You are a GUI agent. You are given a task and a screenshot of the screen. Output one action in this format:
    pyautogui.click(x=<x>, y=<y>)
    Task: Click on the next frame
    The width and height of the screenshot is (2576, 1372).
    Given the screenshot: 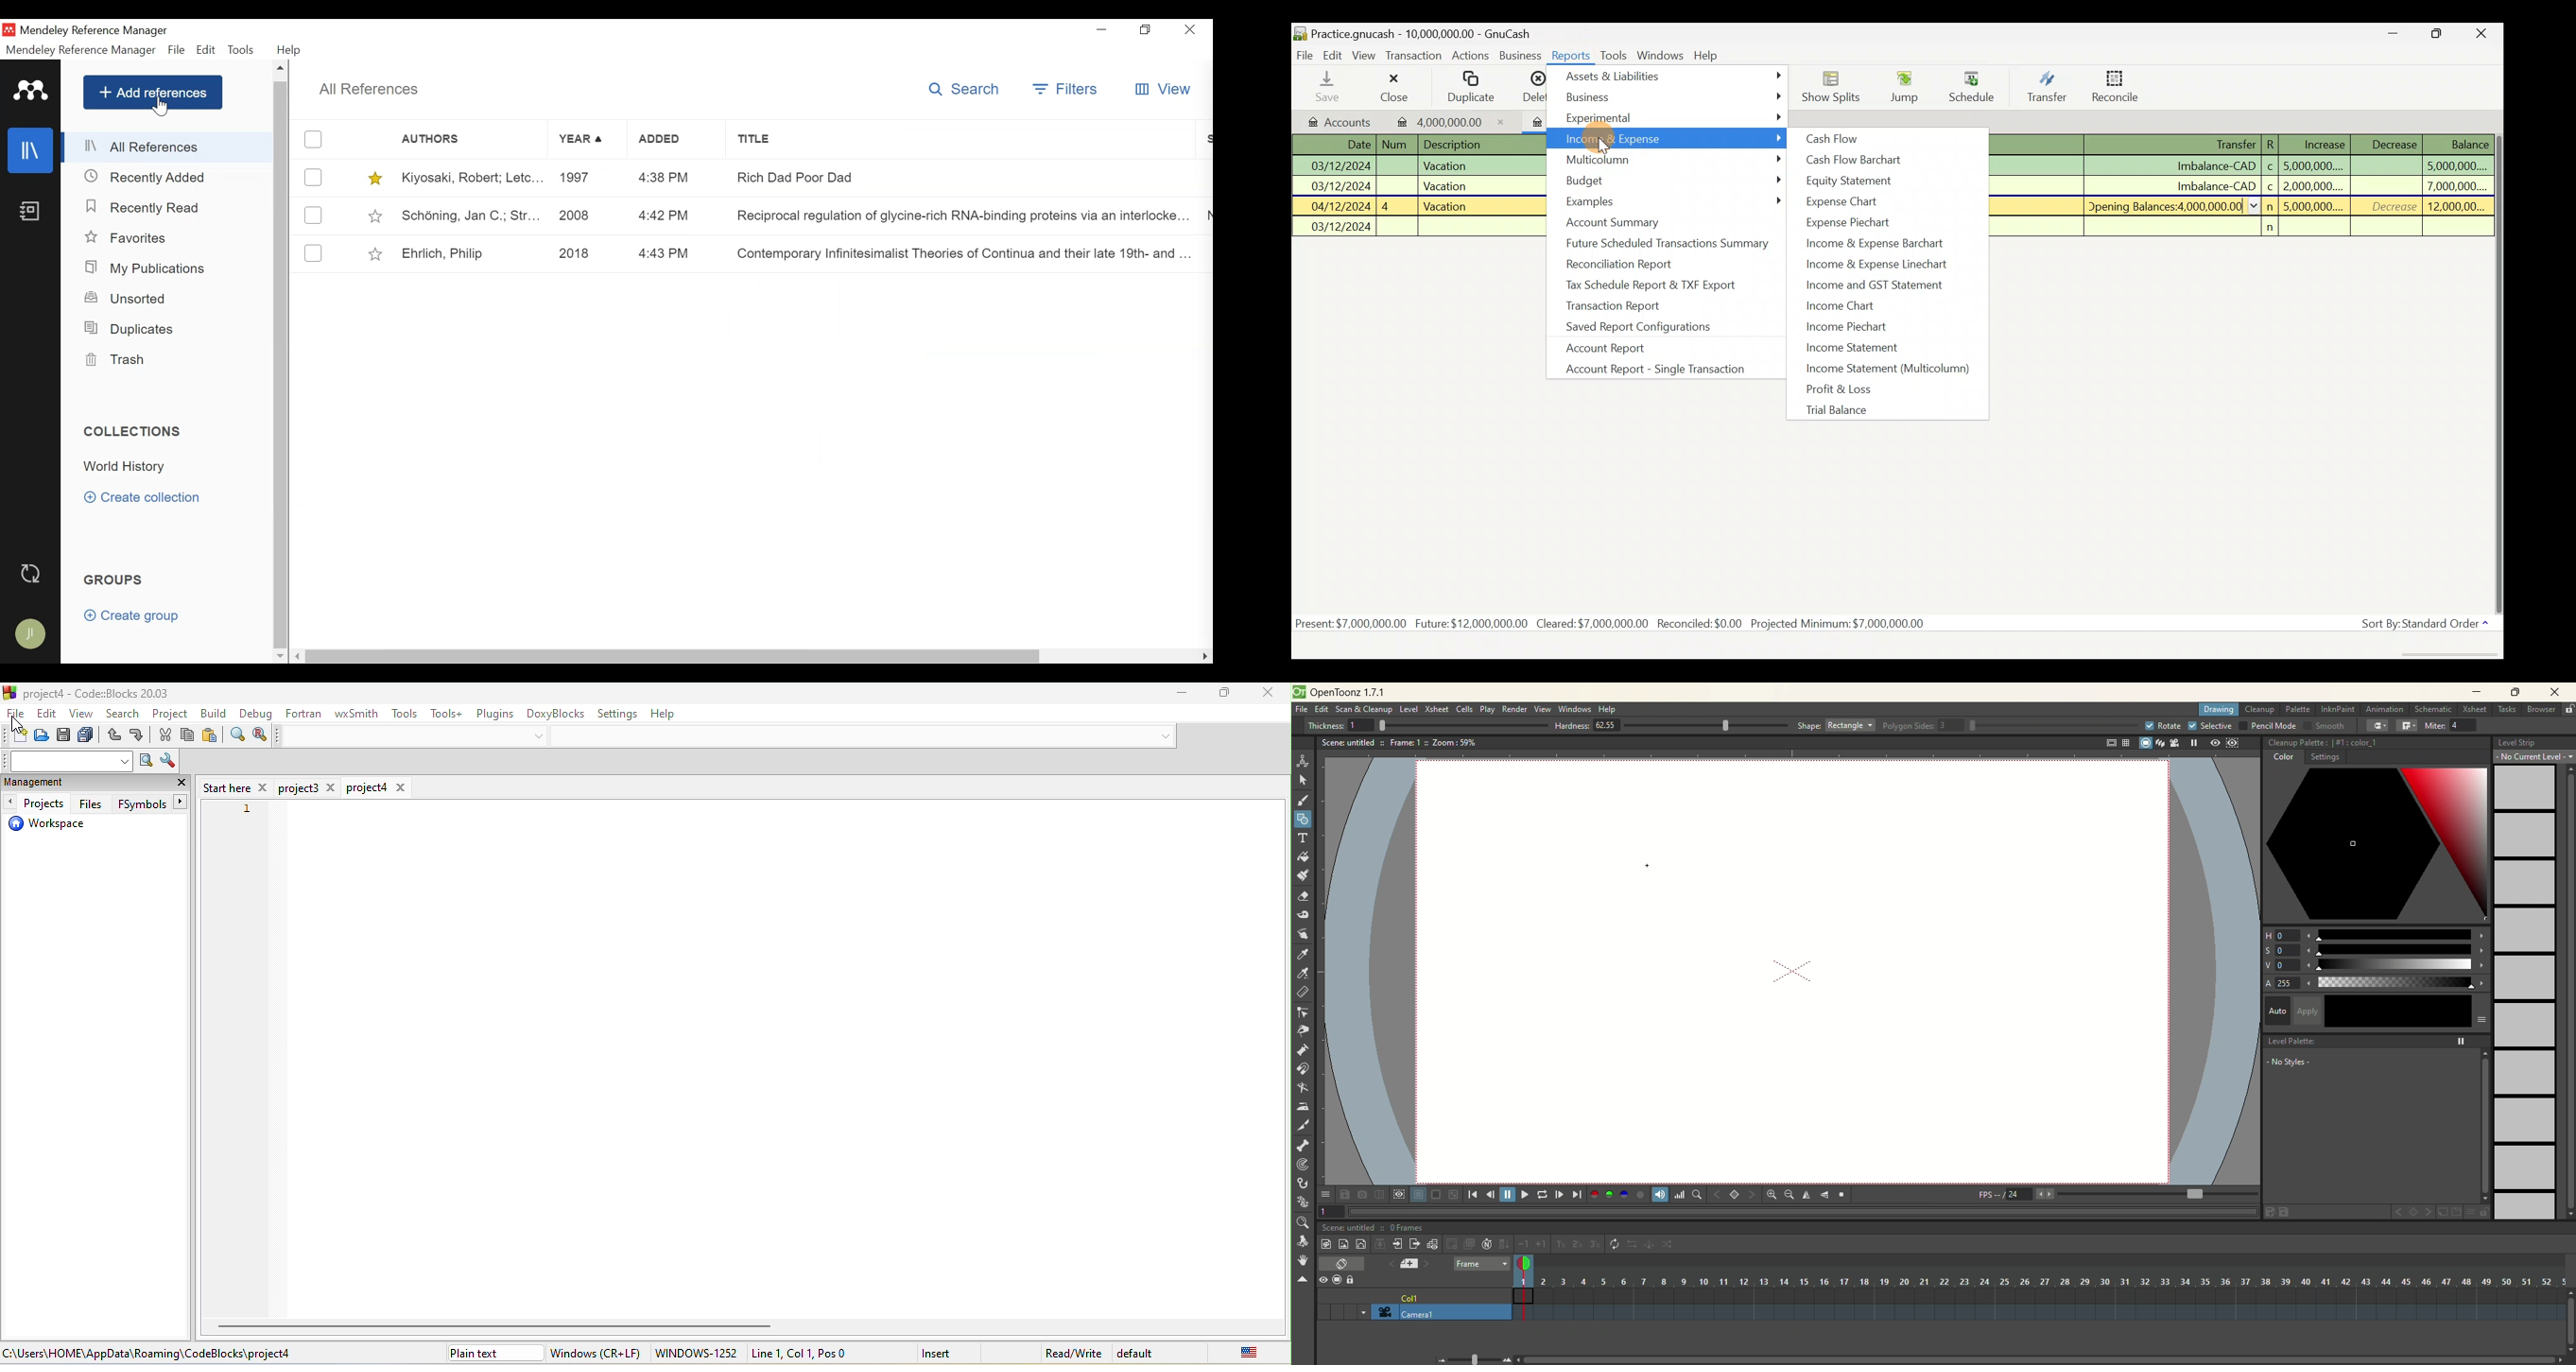 What is the action you would take?
    pyautogui.click(x=1558, y=1194)
    